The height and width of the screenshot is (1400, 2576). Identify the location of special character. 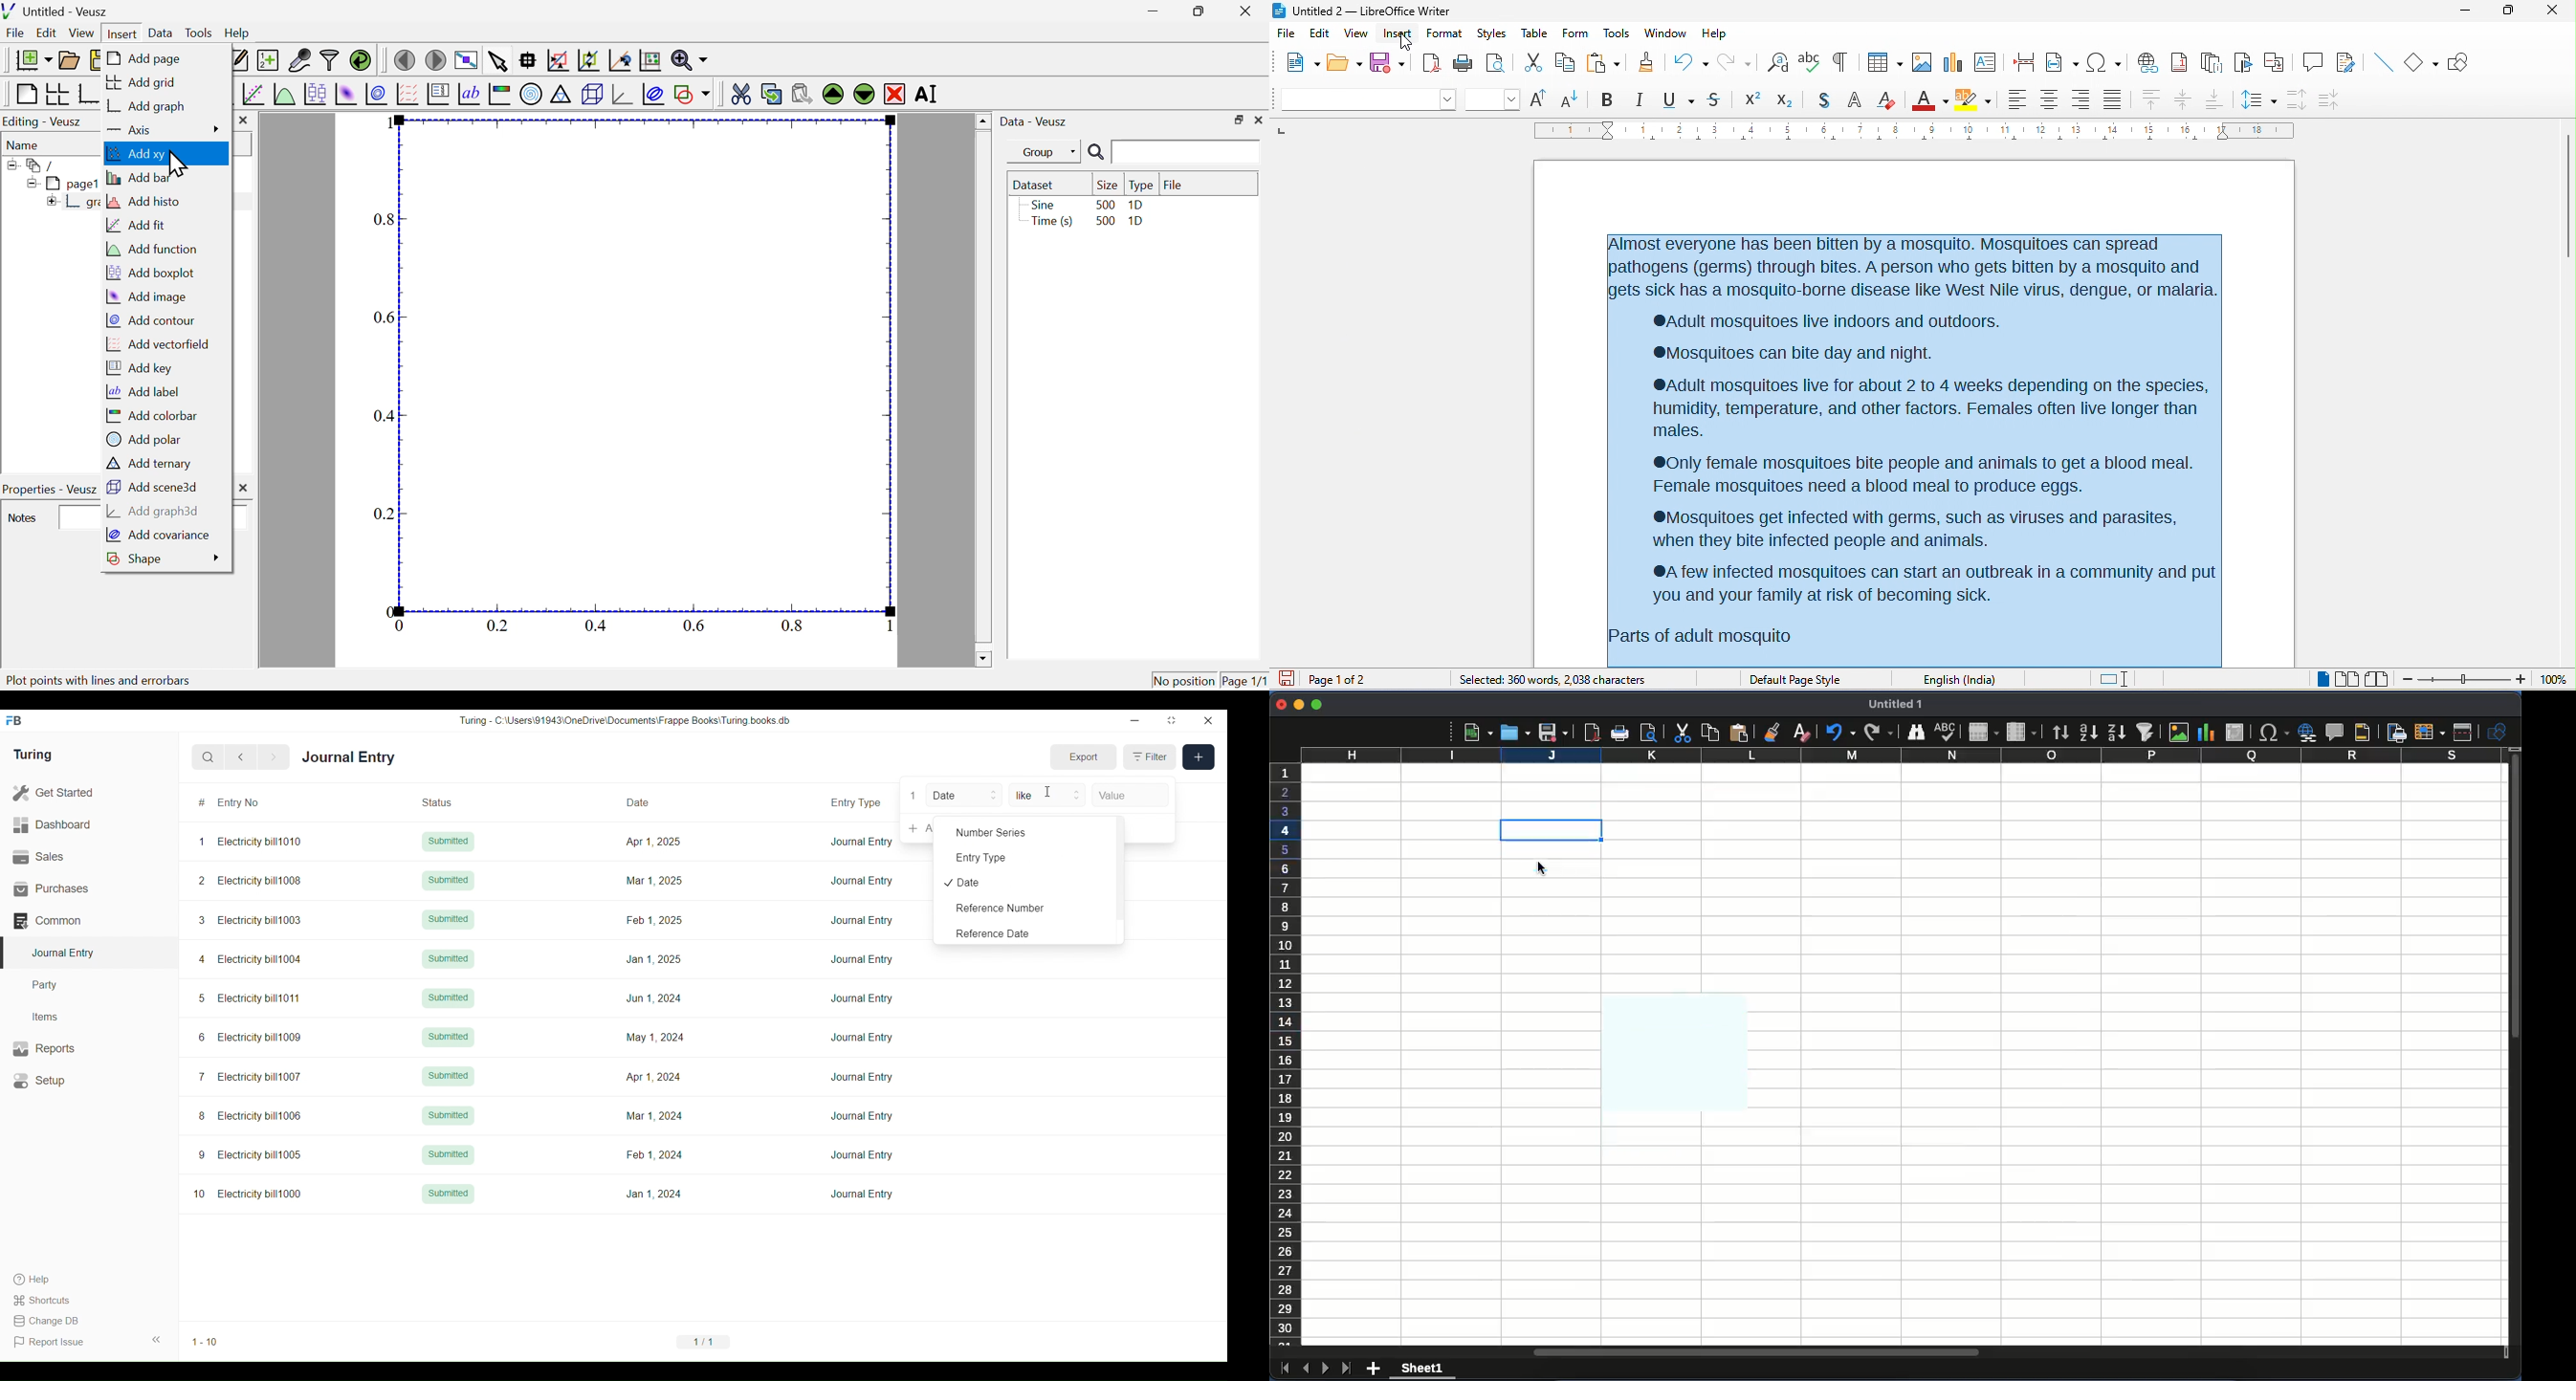
(2271, 732).